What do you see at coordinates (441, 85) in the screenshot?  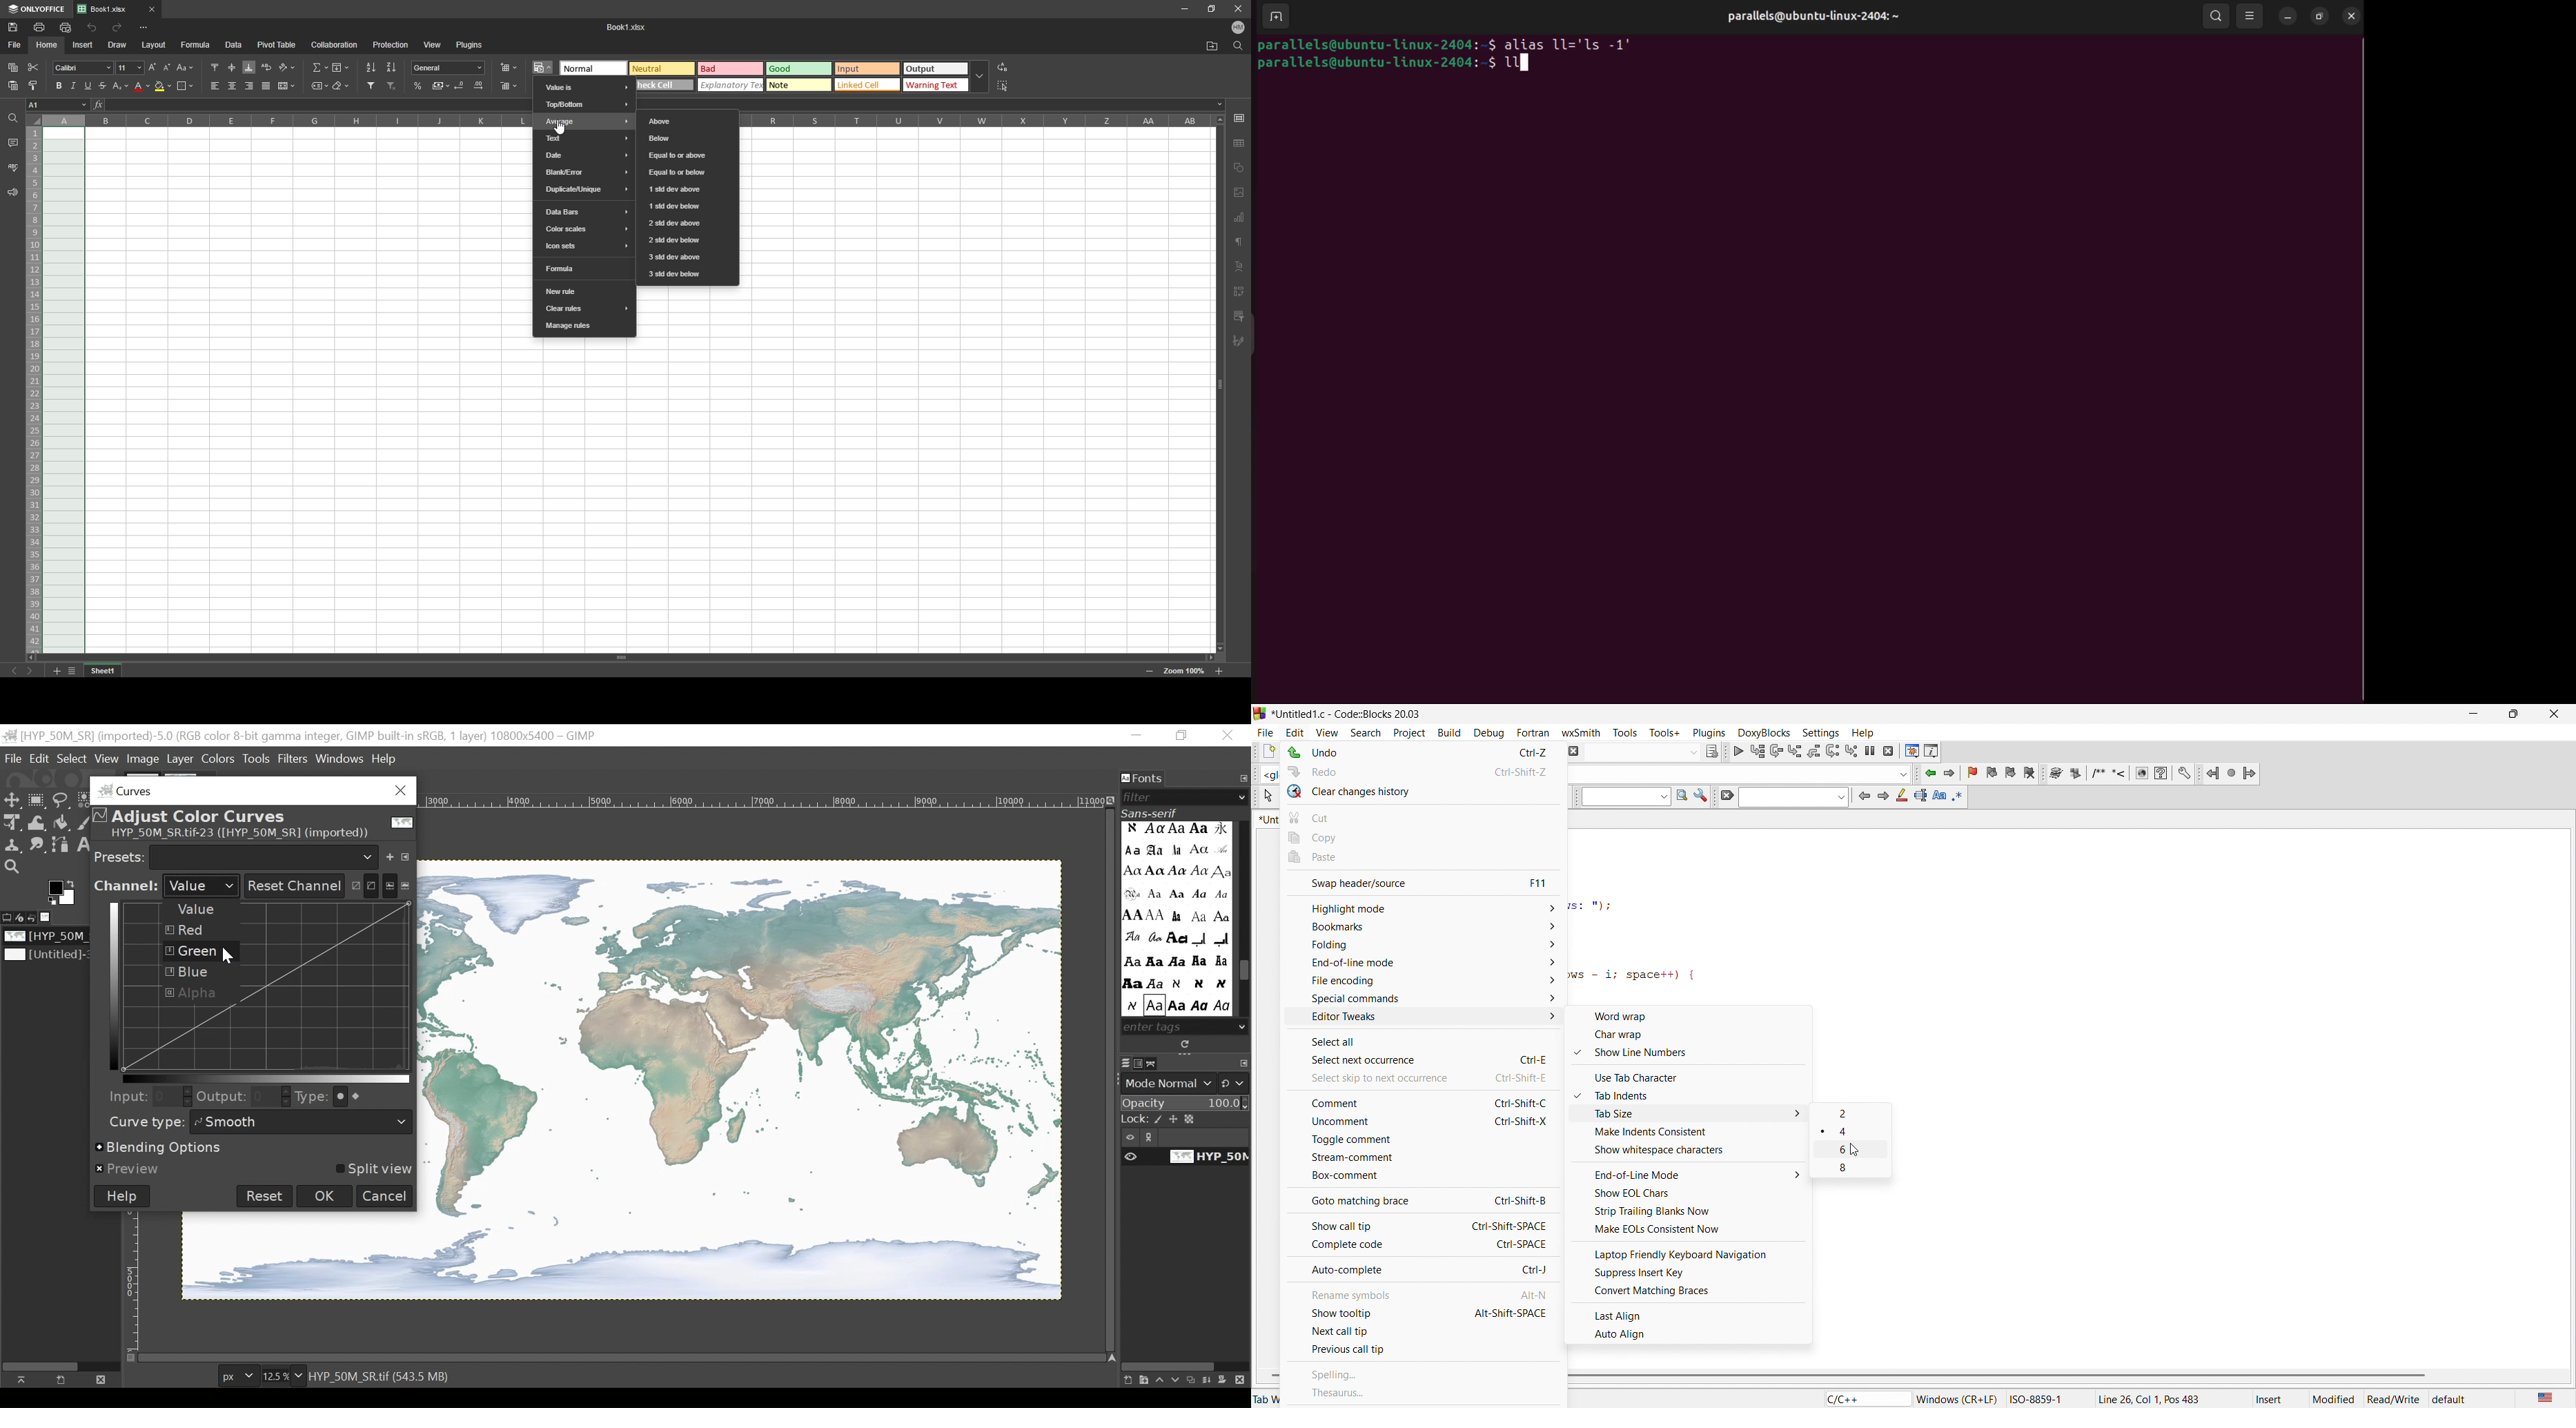 I see `comma style` at bounding box center [441, 85].